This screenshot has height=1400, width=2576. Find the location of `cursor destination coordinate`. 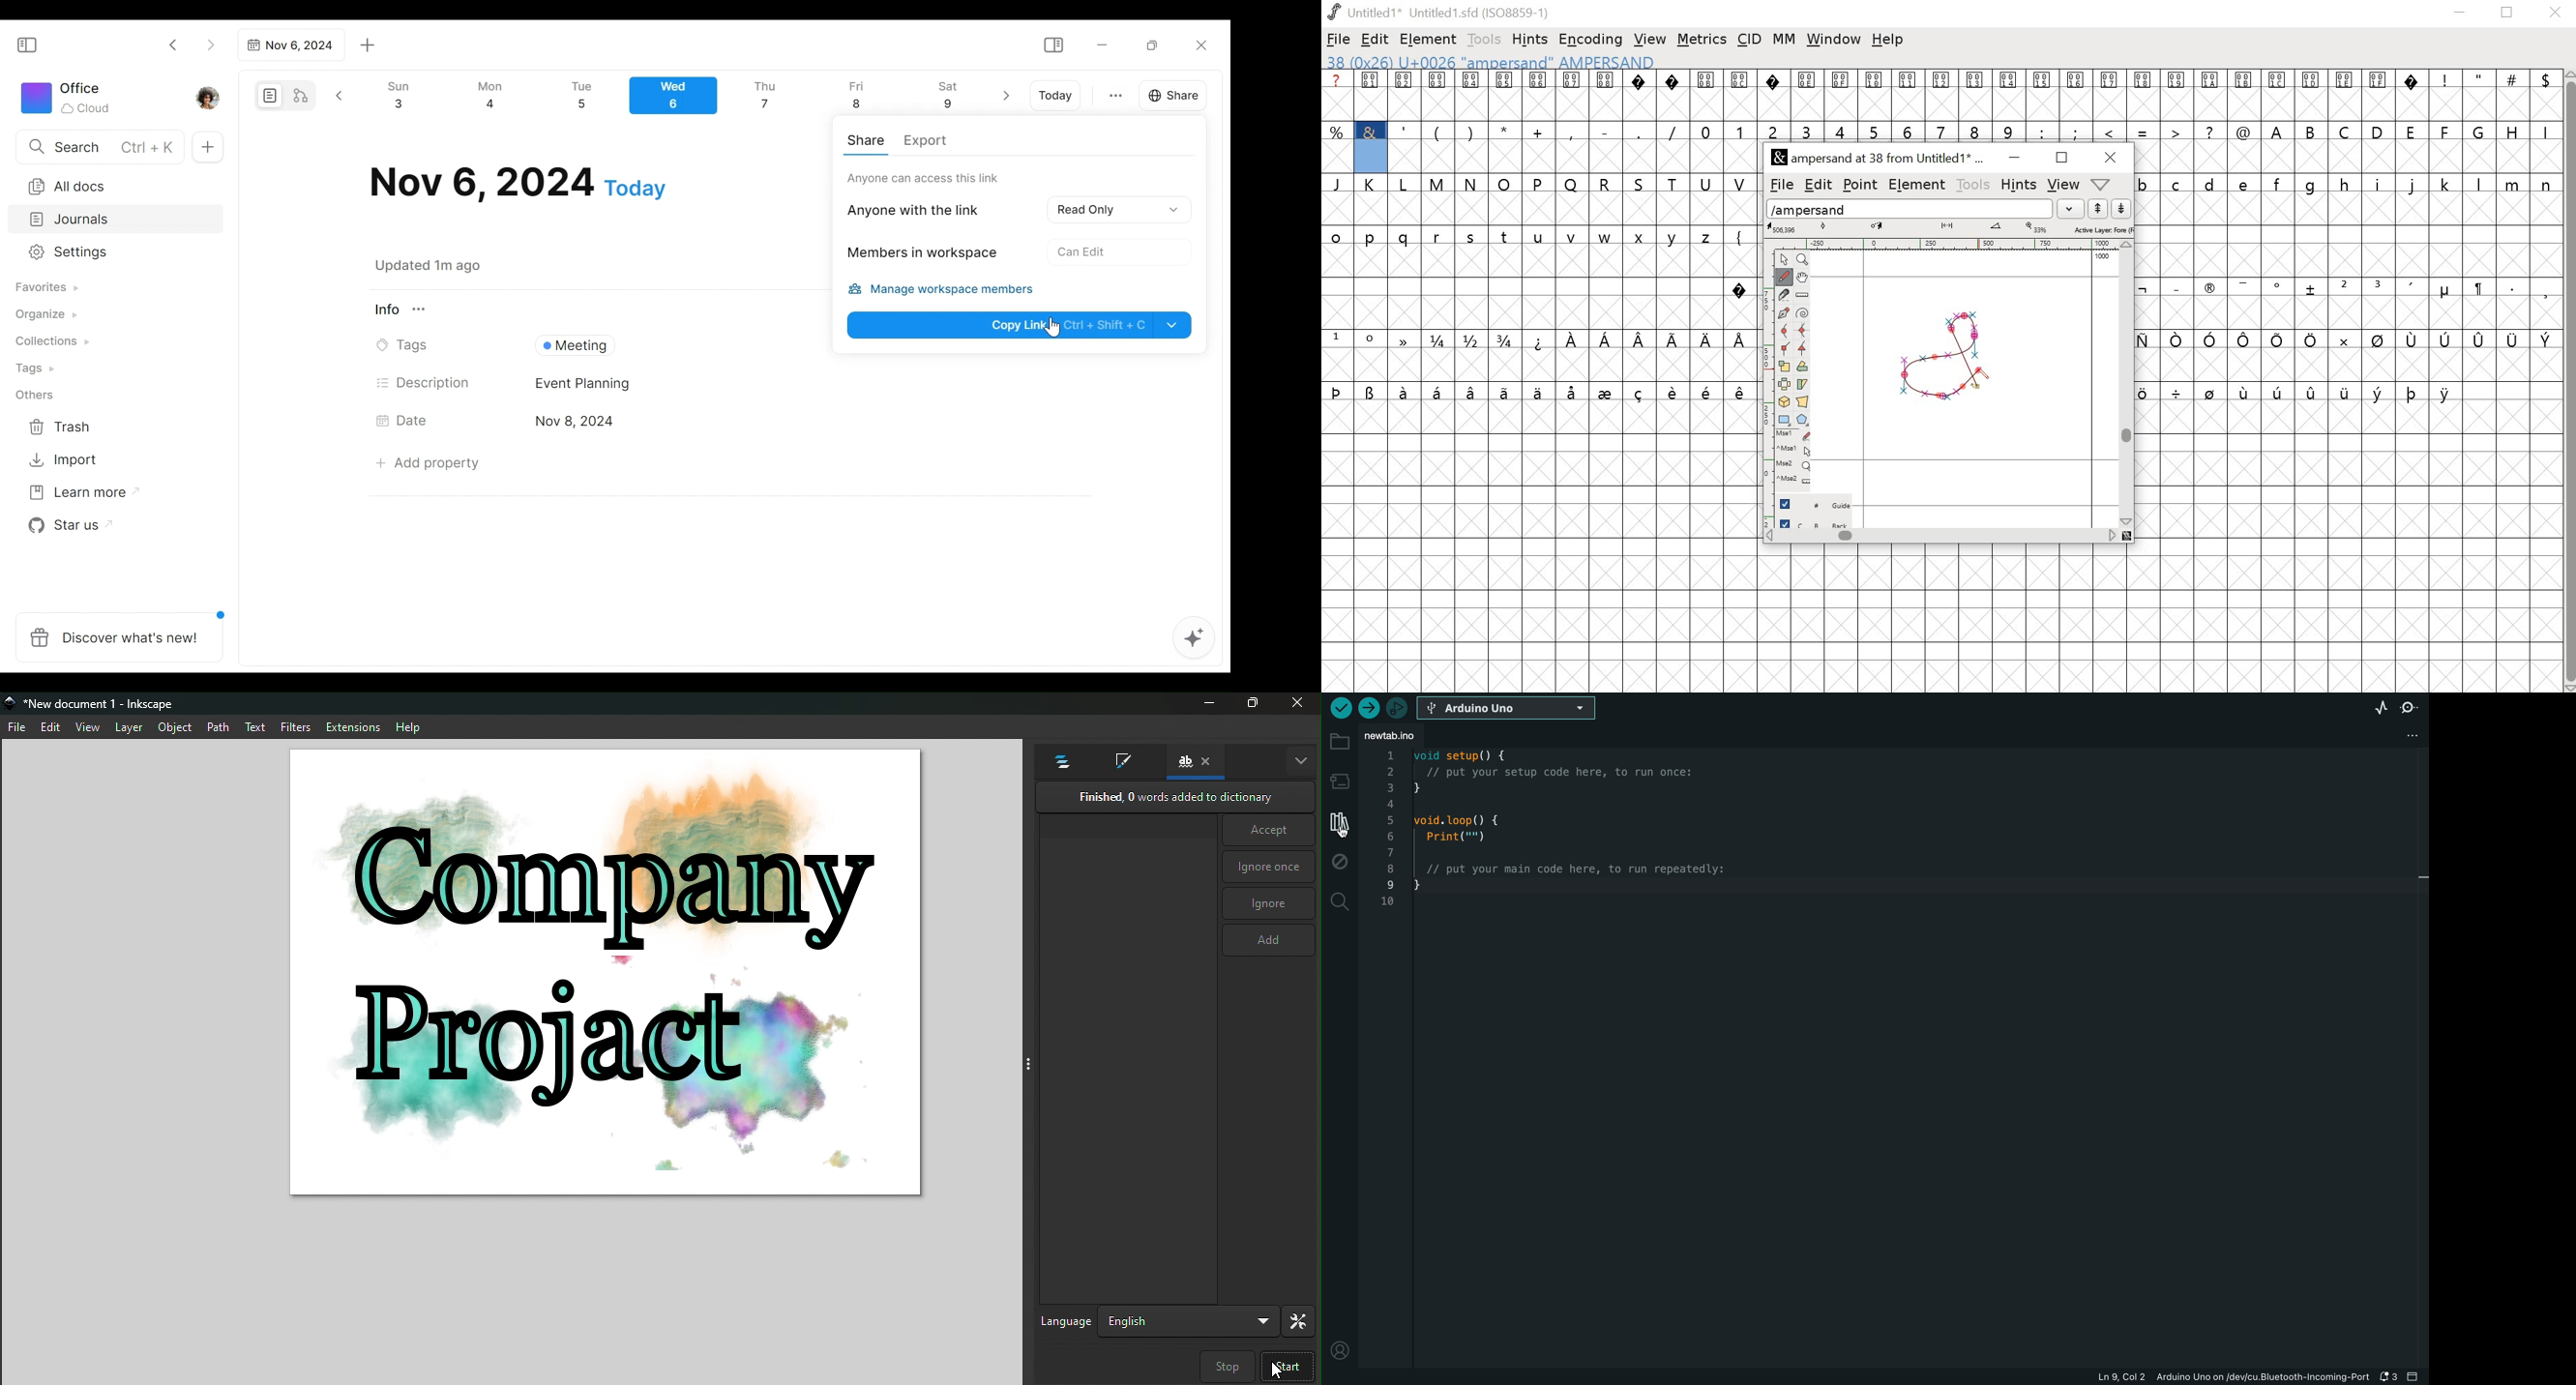

cursor destination coordinate is located at coordinates (1879, 226).